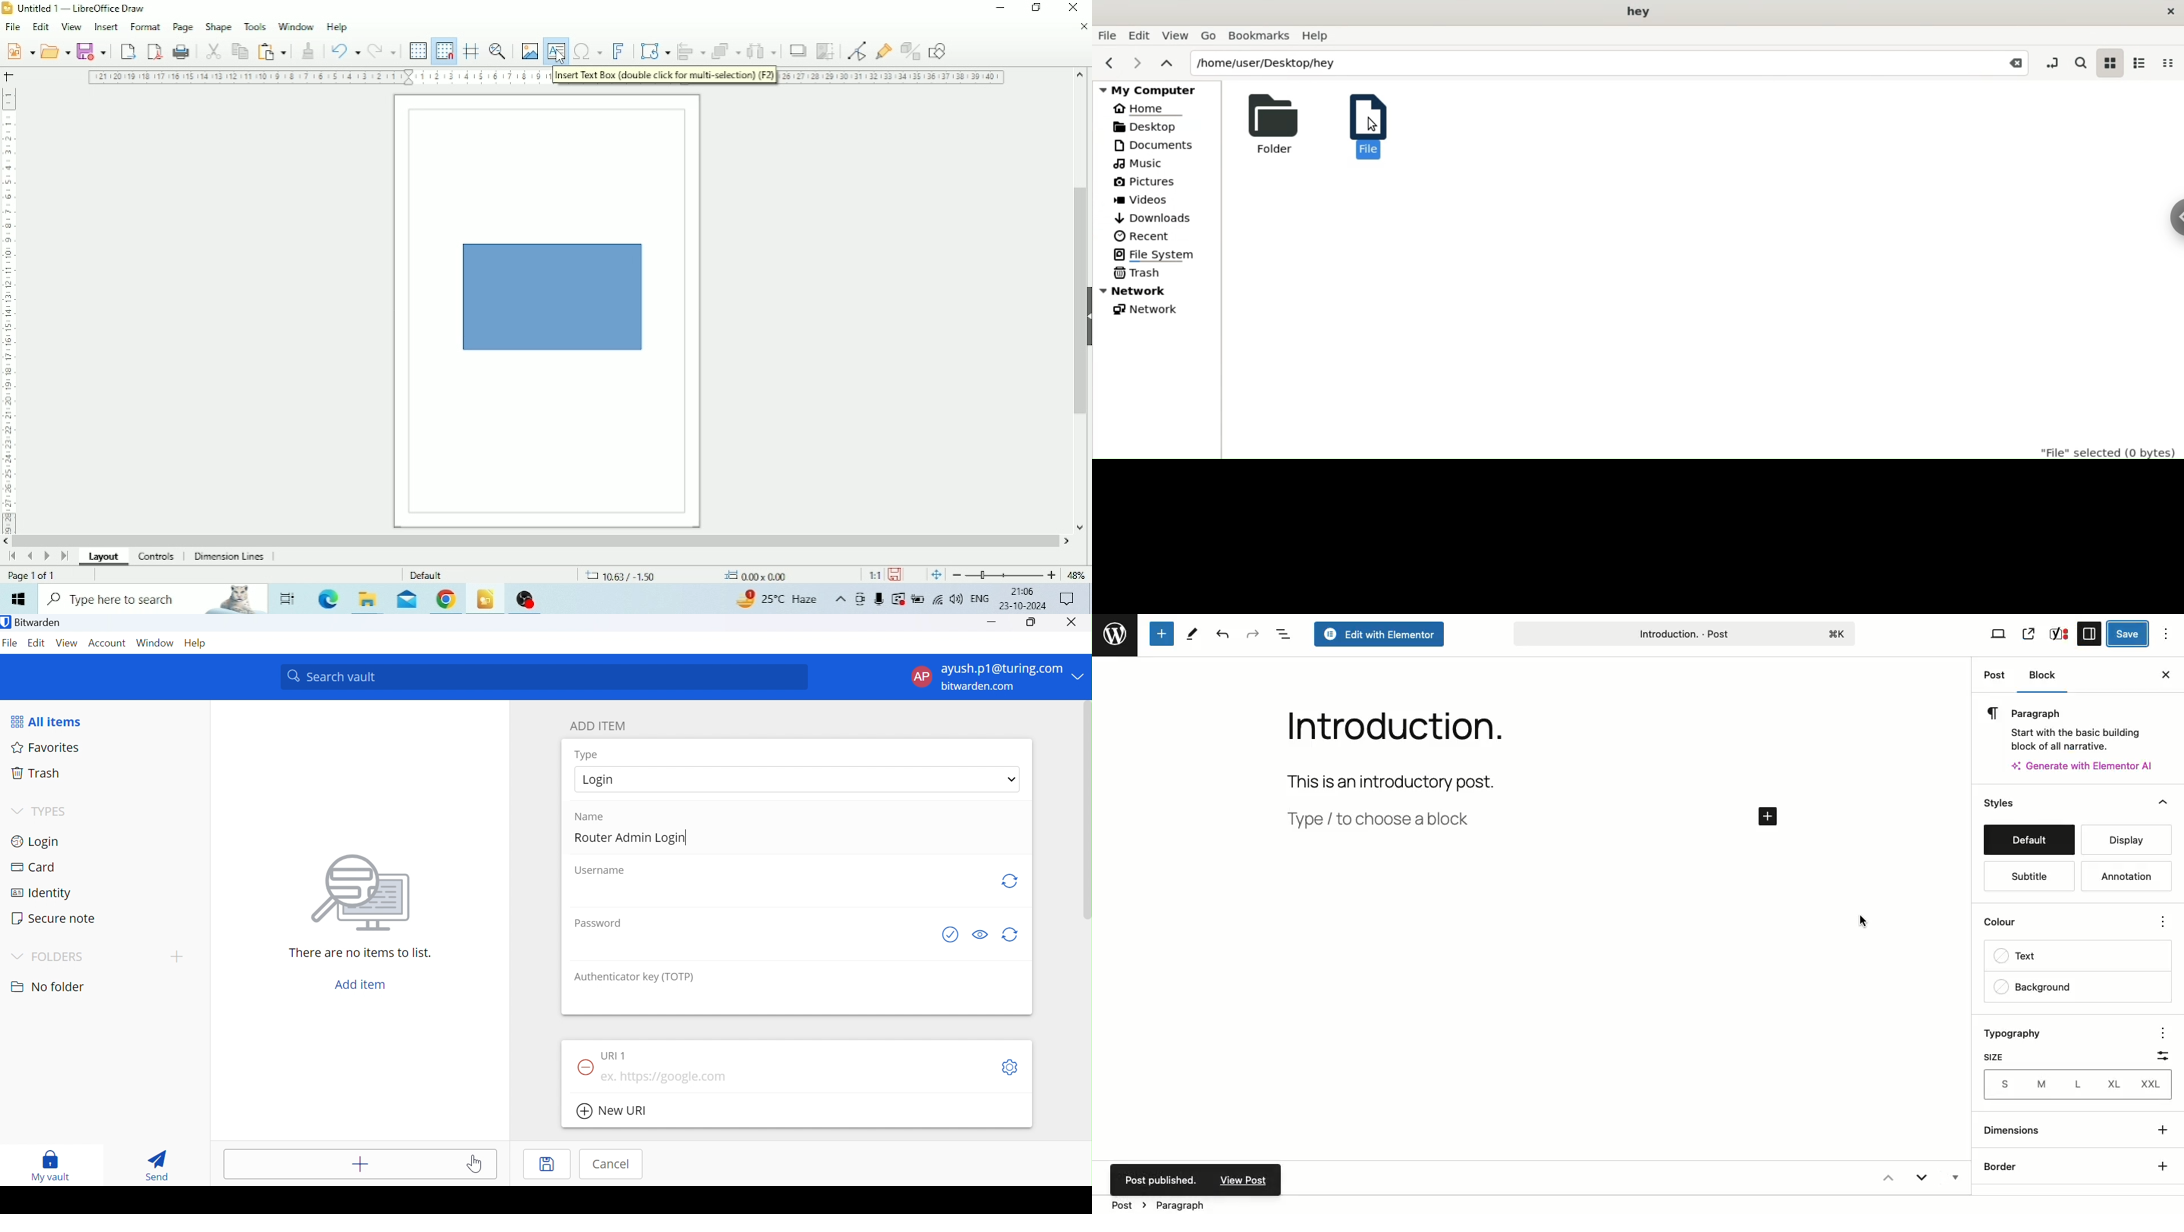  Describe the element at coordinates (1383, 822) in the screenshot. I see `Type / to choose a block` at that location.